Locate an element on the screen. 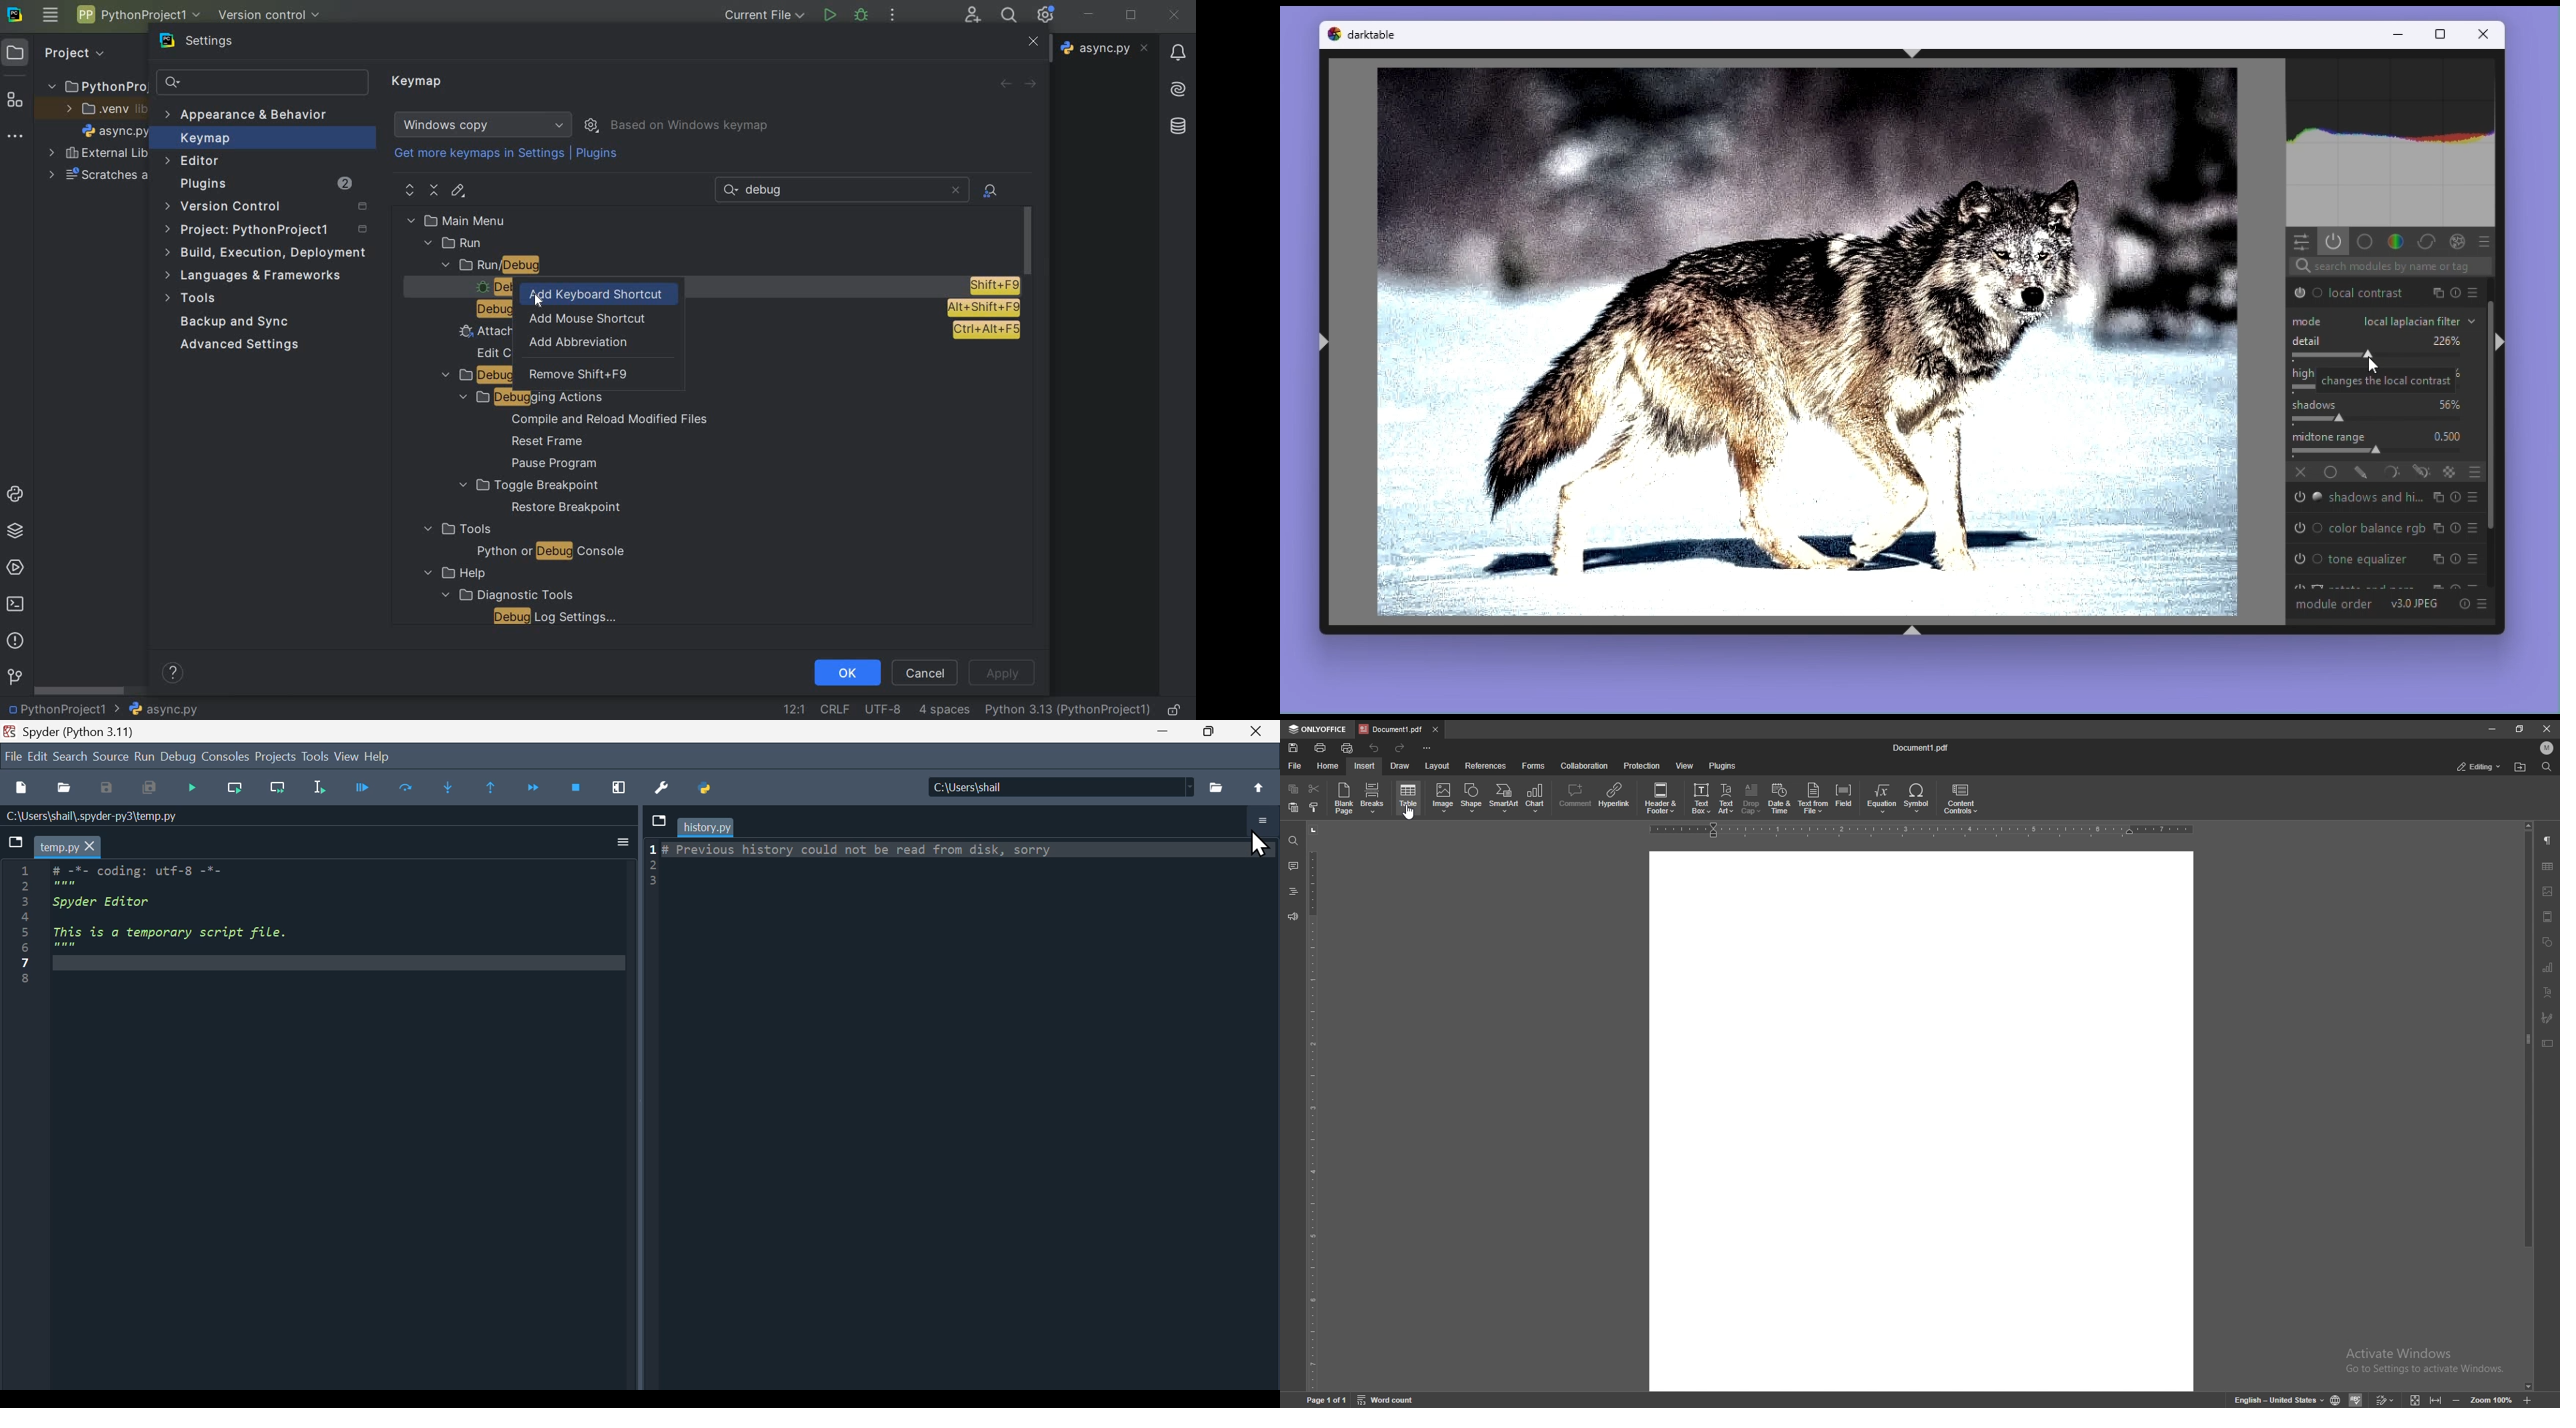 This screenshot has width=2576, height=1428. Dark table logo is located at coordinates (1331, 38).